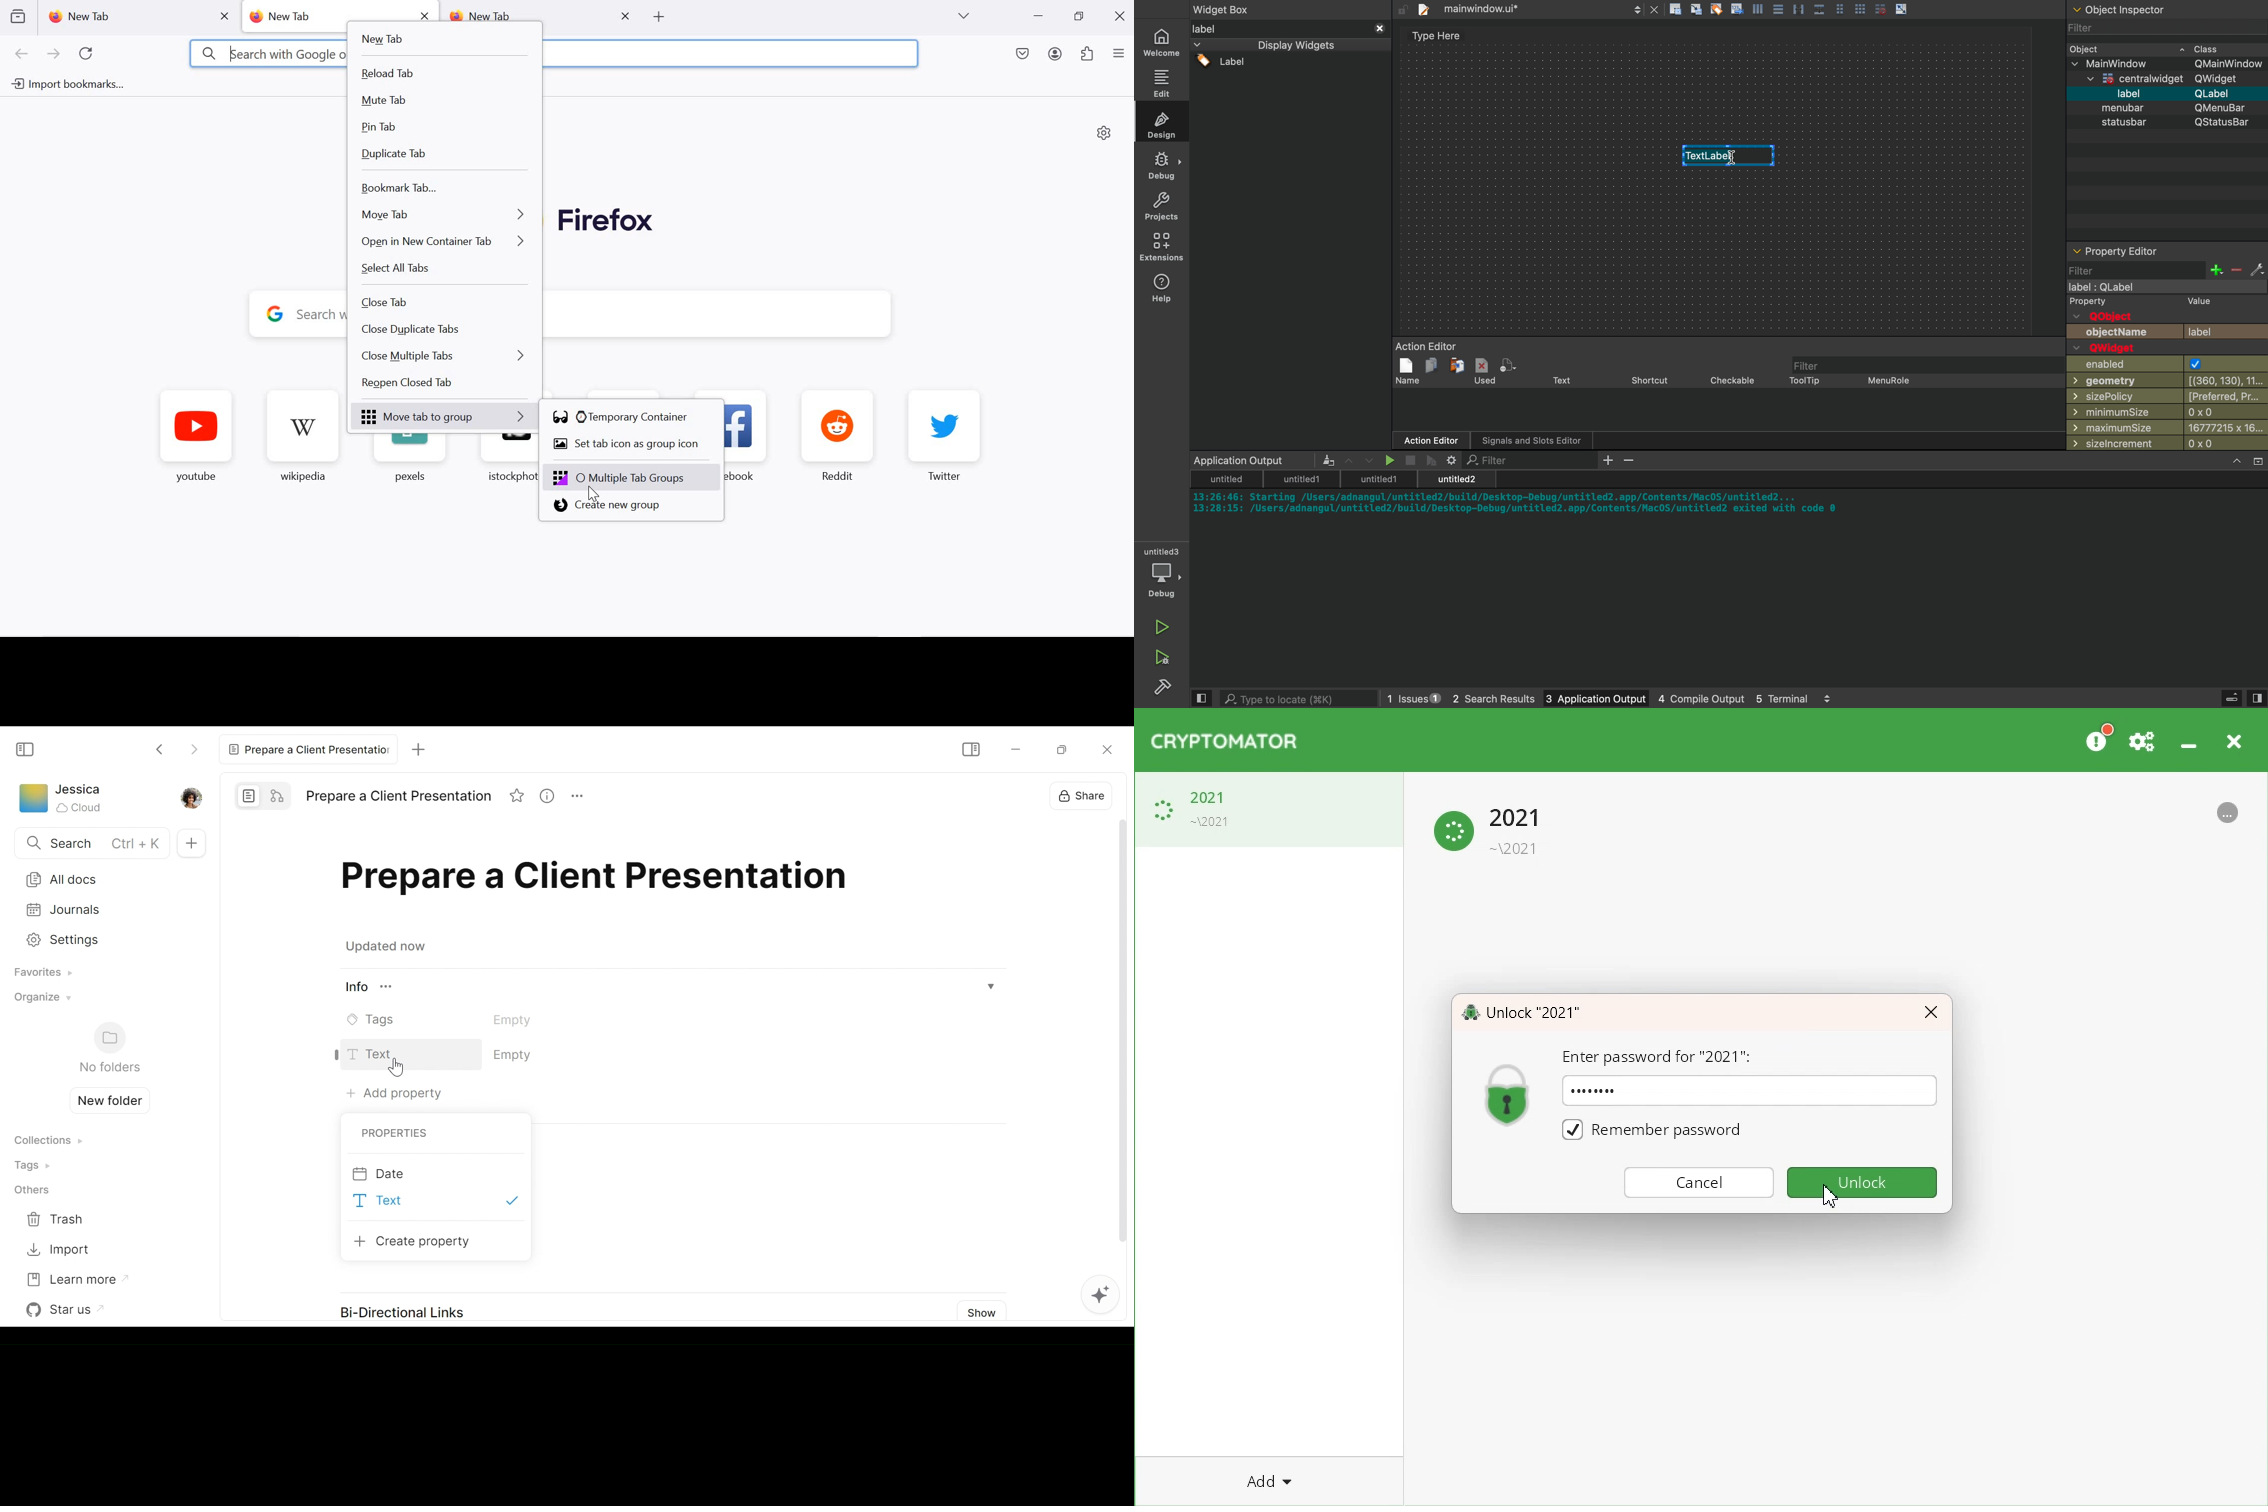 This screenshot has height=1512, width=2268. Describe the element at coordinates (197, 439) in the screenshot. I see `youtube favorite` at that location.